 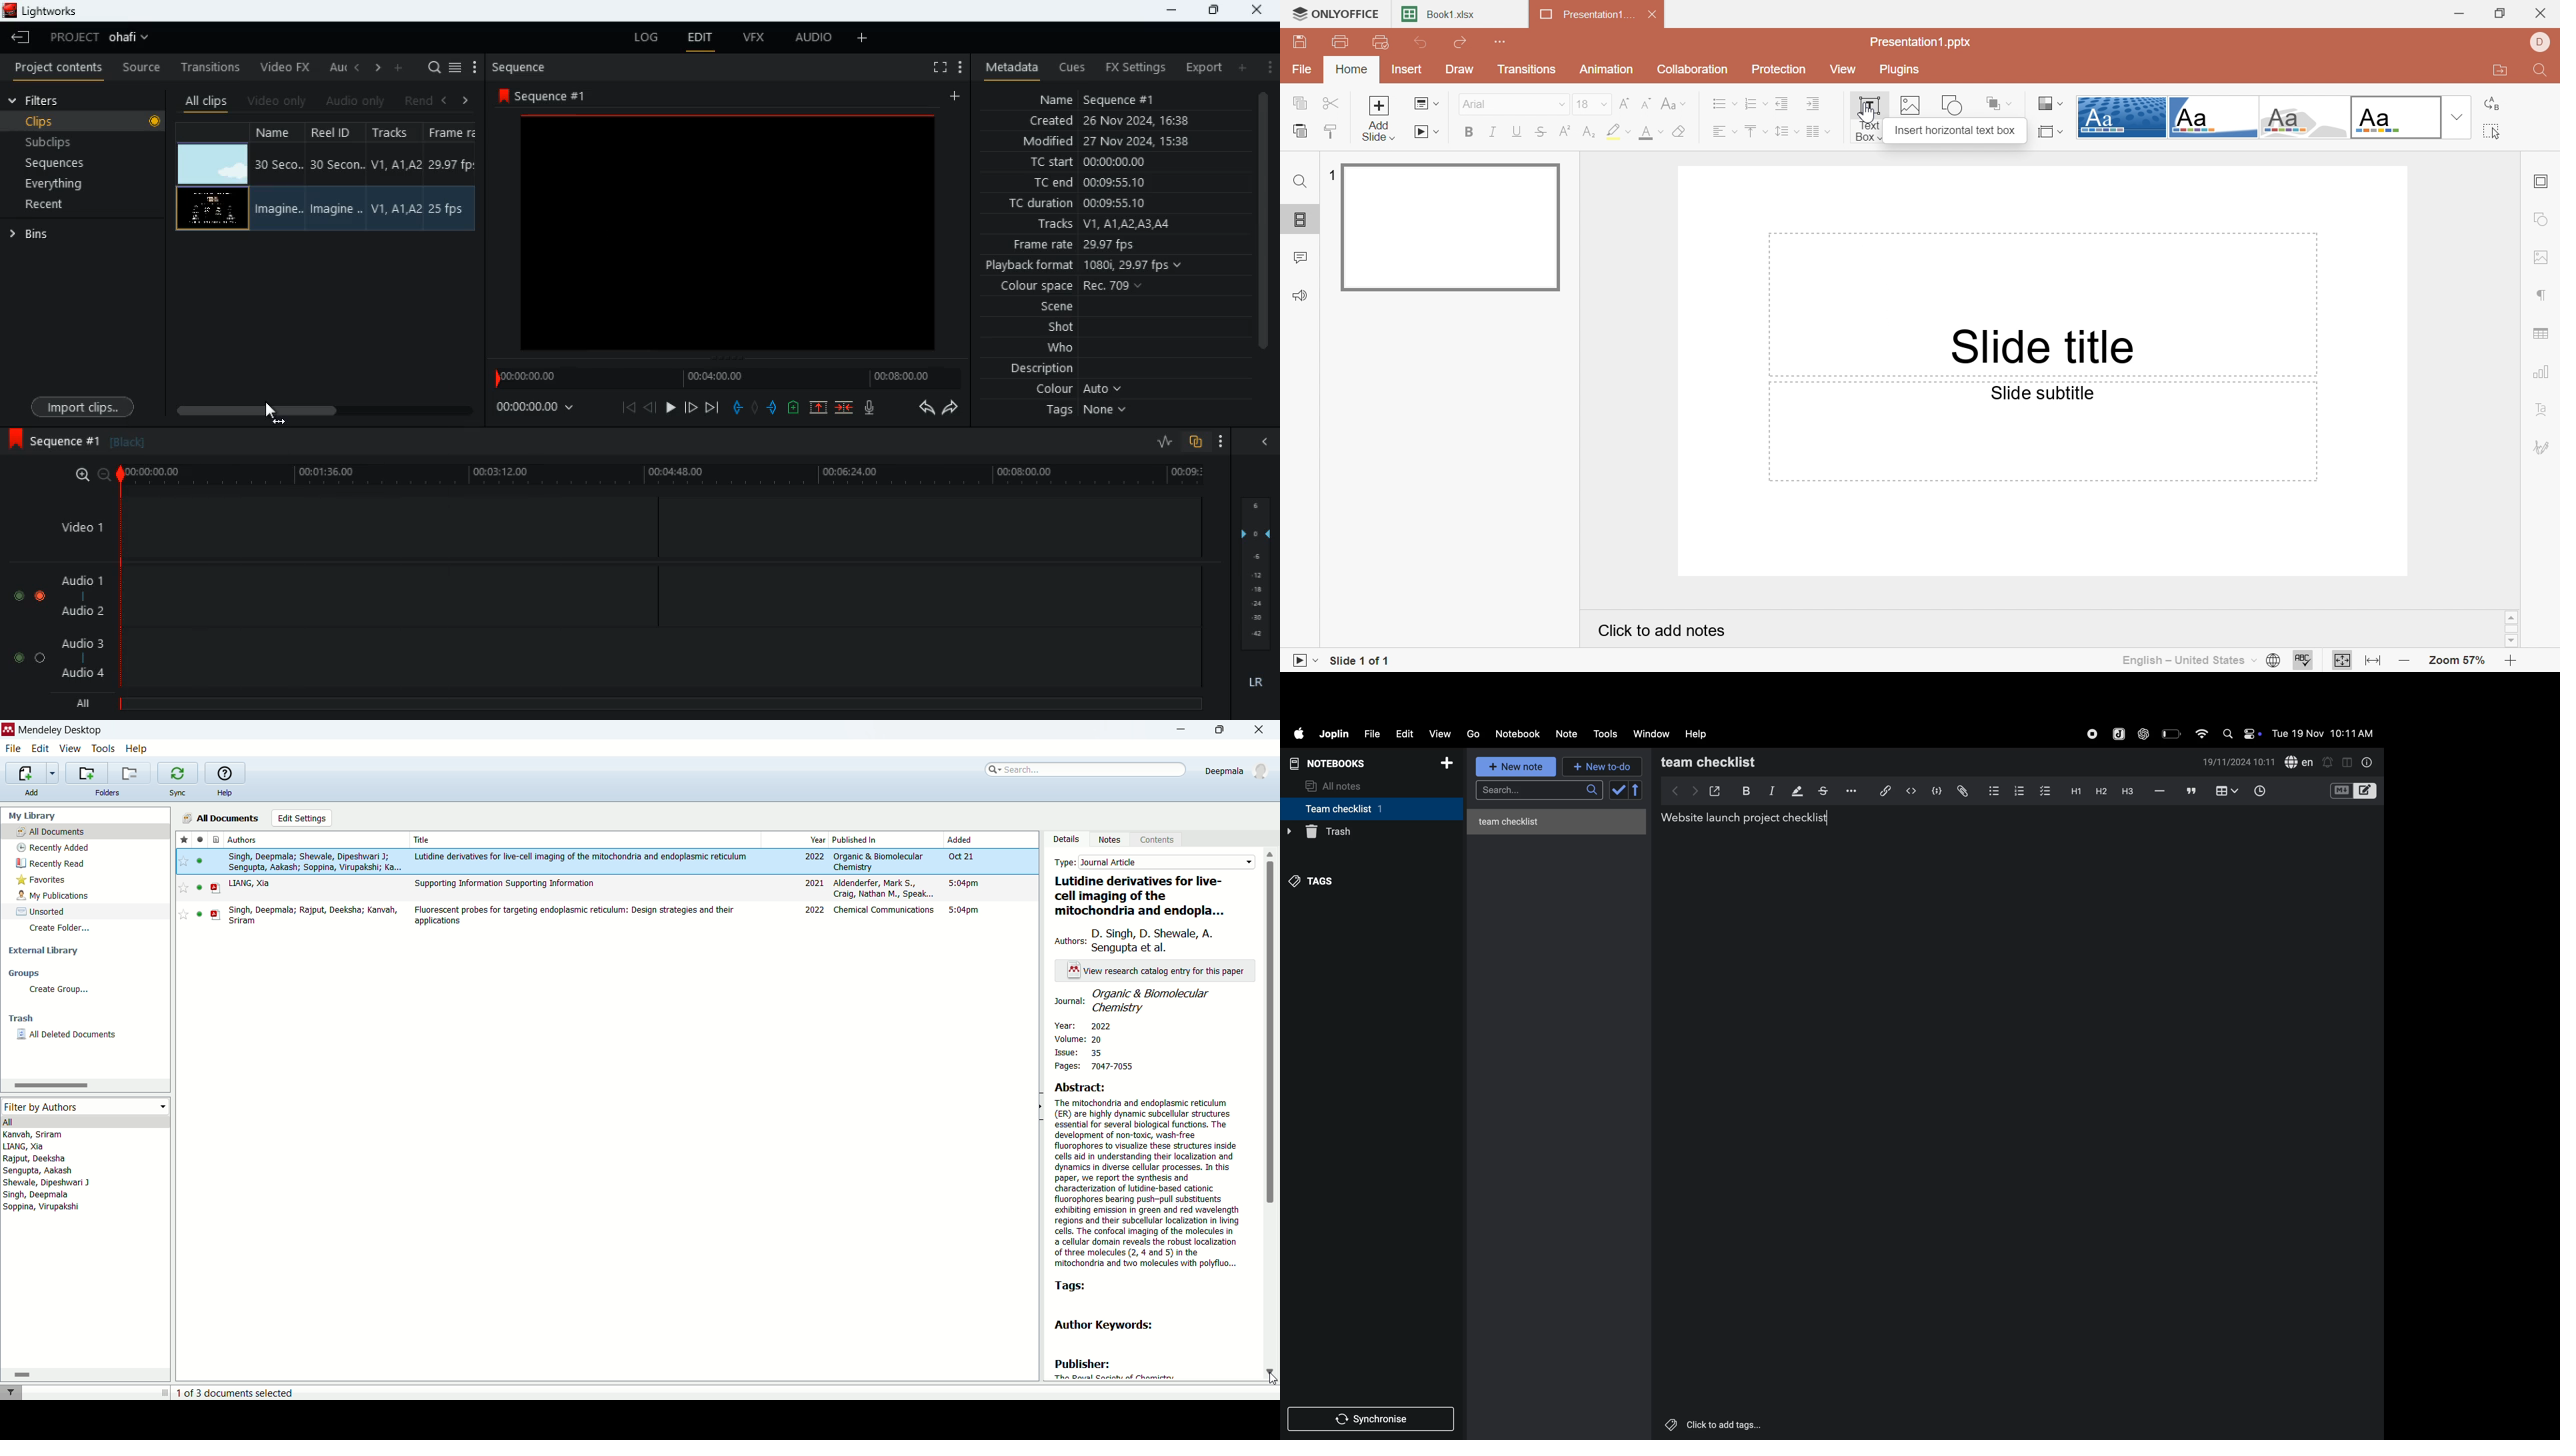 I want to click on Oct 21, so click(x=960, y=856).